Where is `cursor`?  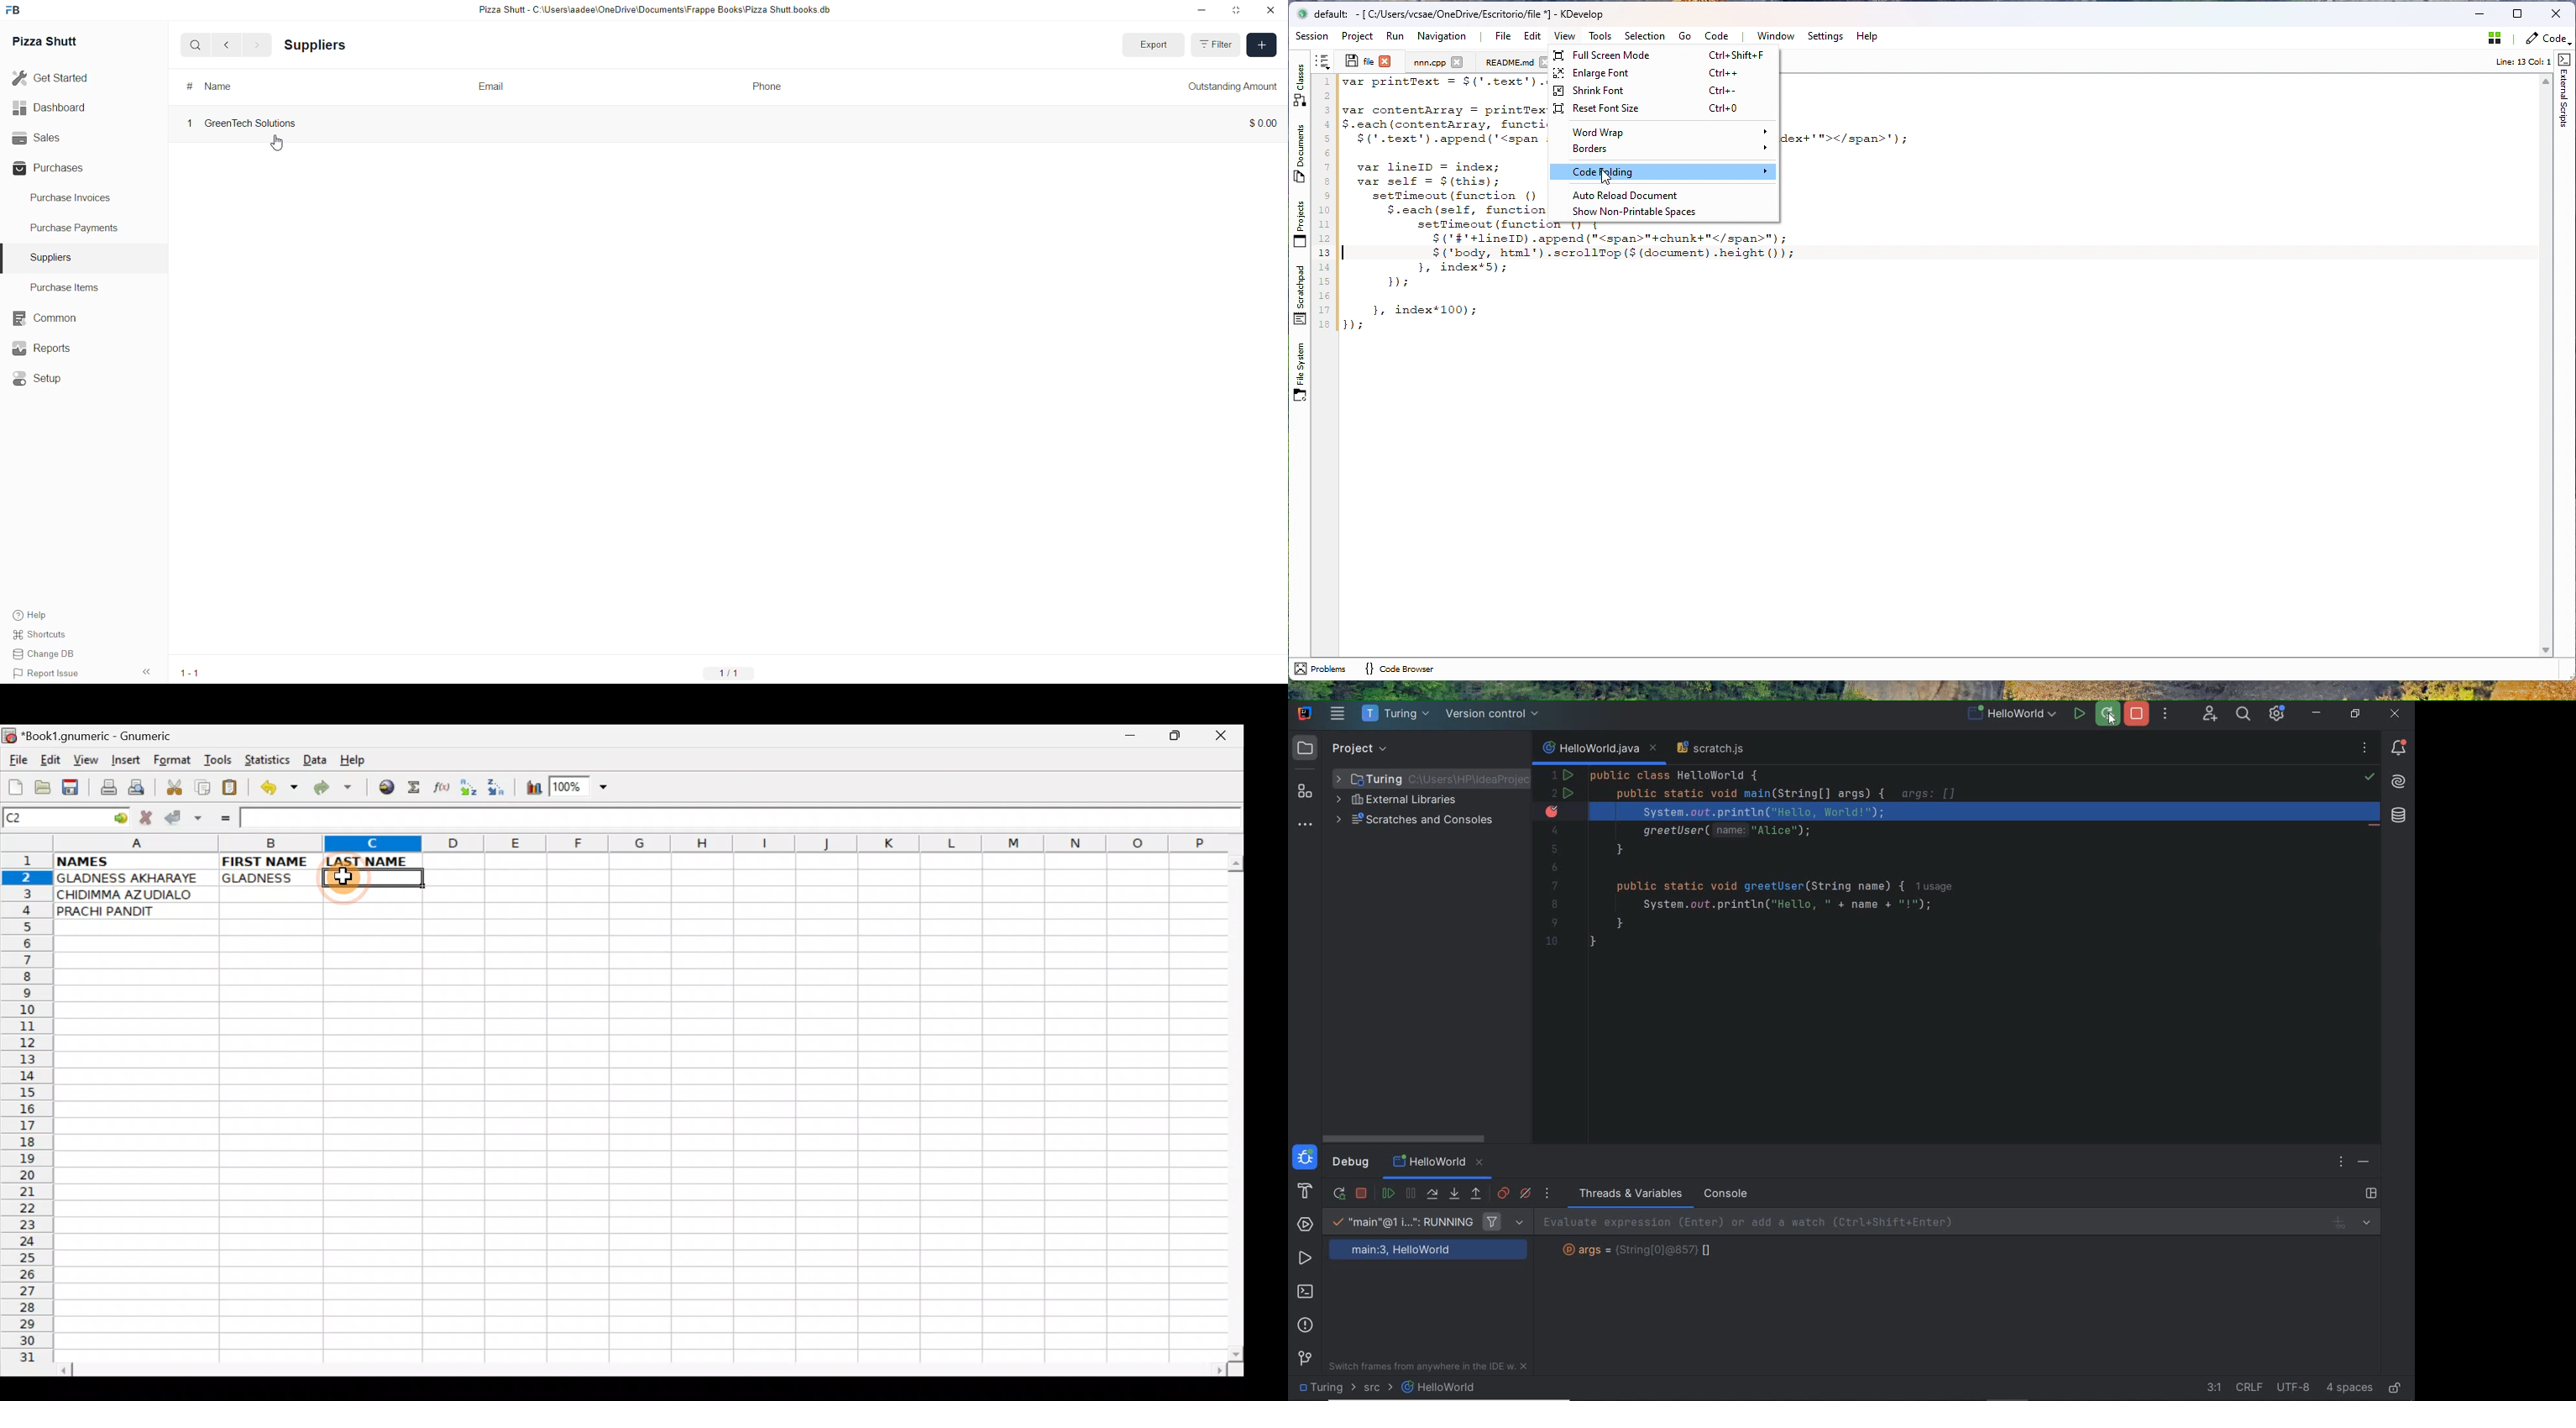
cursor is located at coordinates (278, 142).